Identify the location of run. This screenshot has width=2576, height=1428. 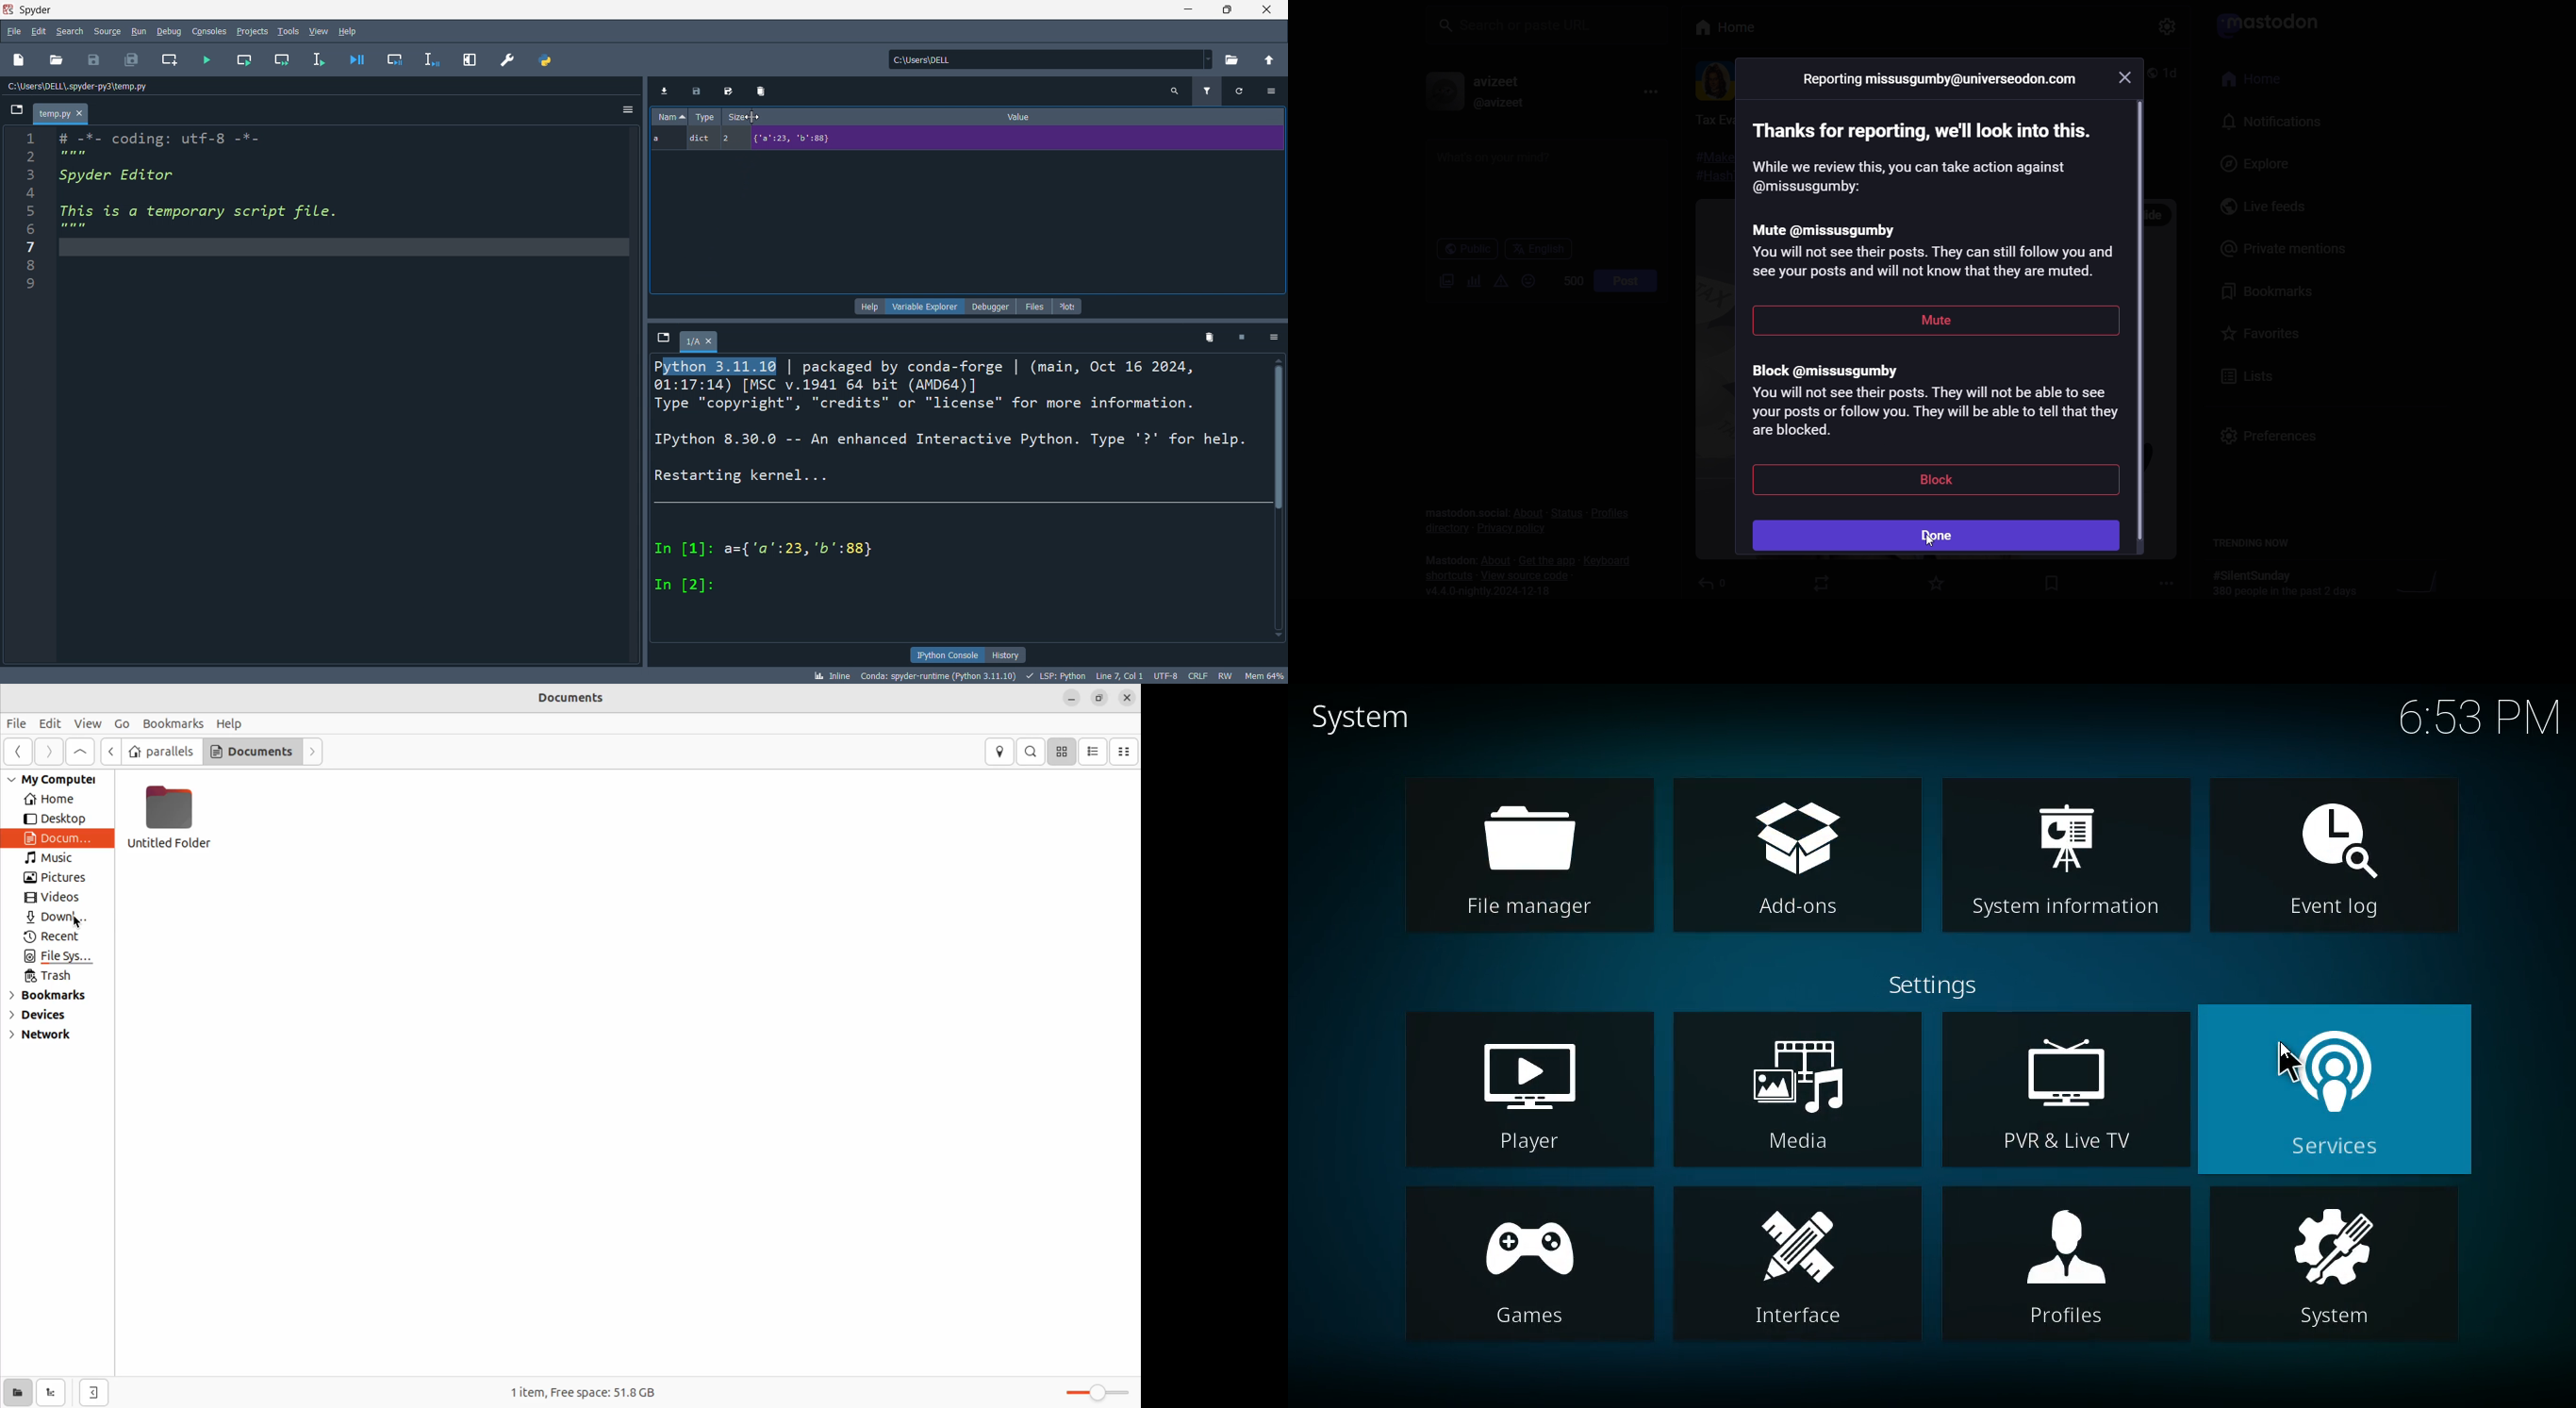
(139, 30).